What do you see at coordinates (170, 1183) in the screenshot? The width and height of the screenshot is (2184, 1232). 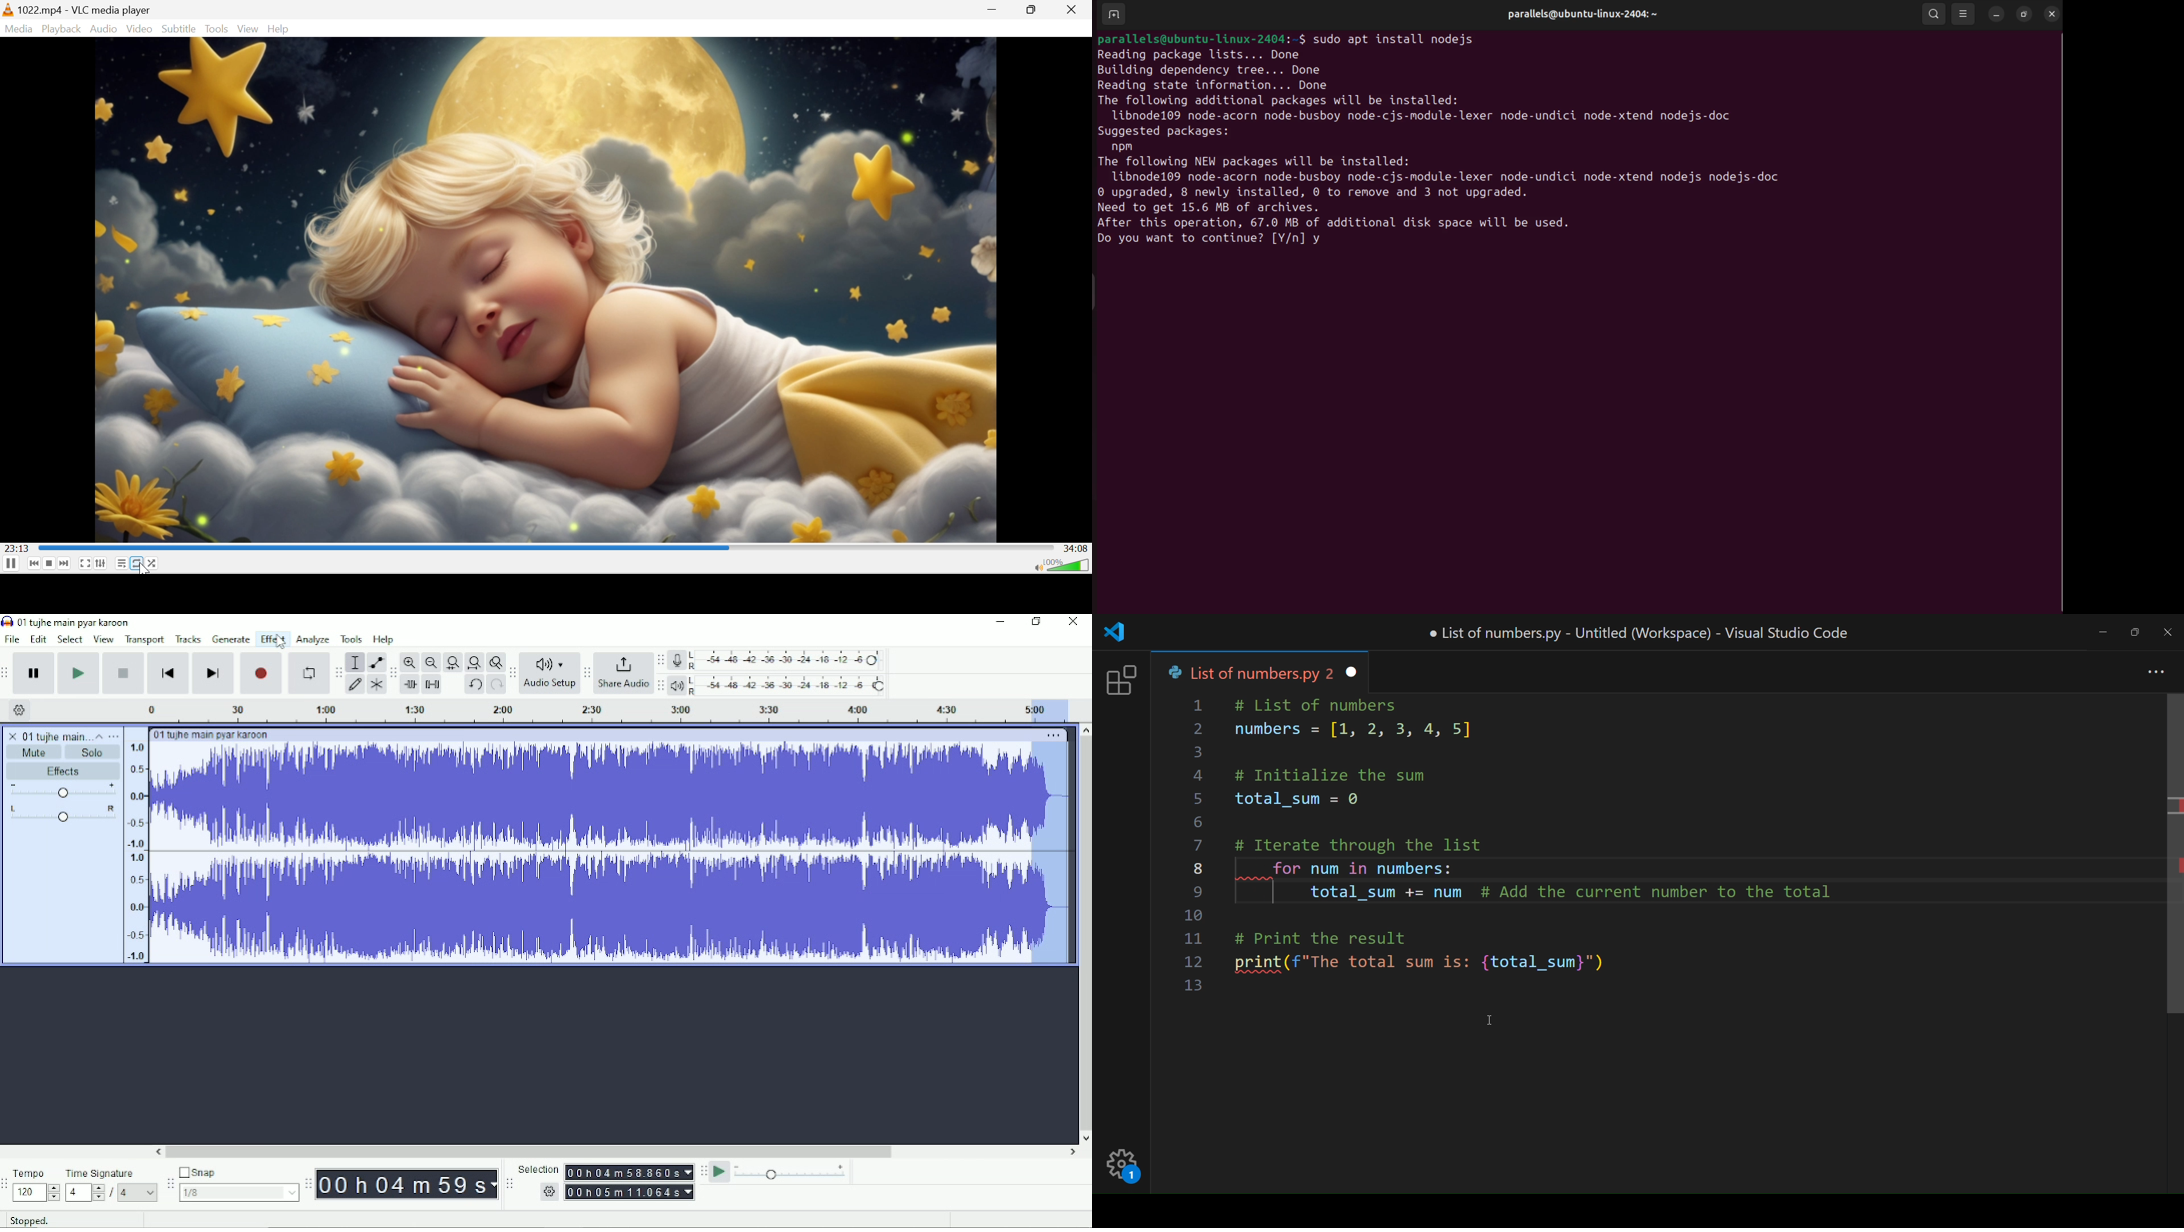 I see `Audacity snapping toolbar` at bounding box center [170, 1183].